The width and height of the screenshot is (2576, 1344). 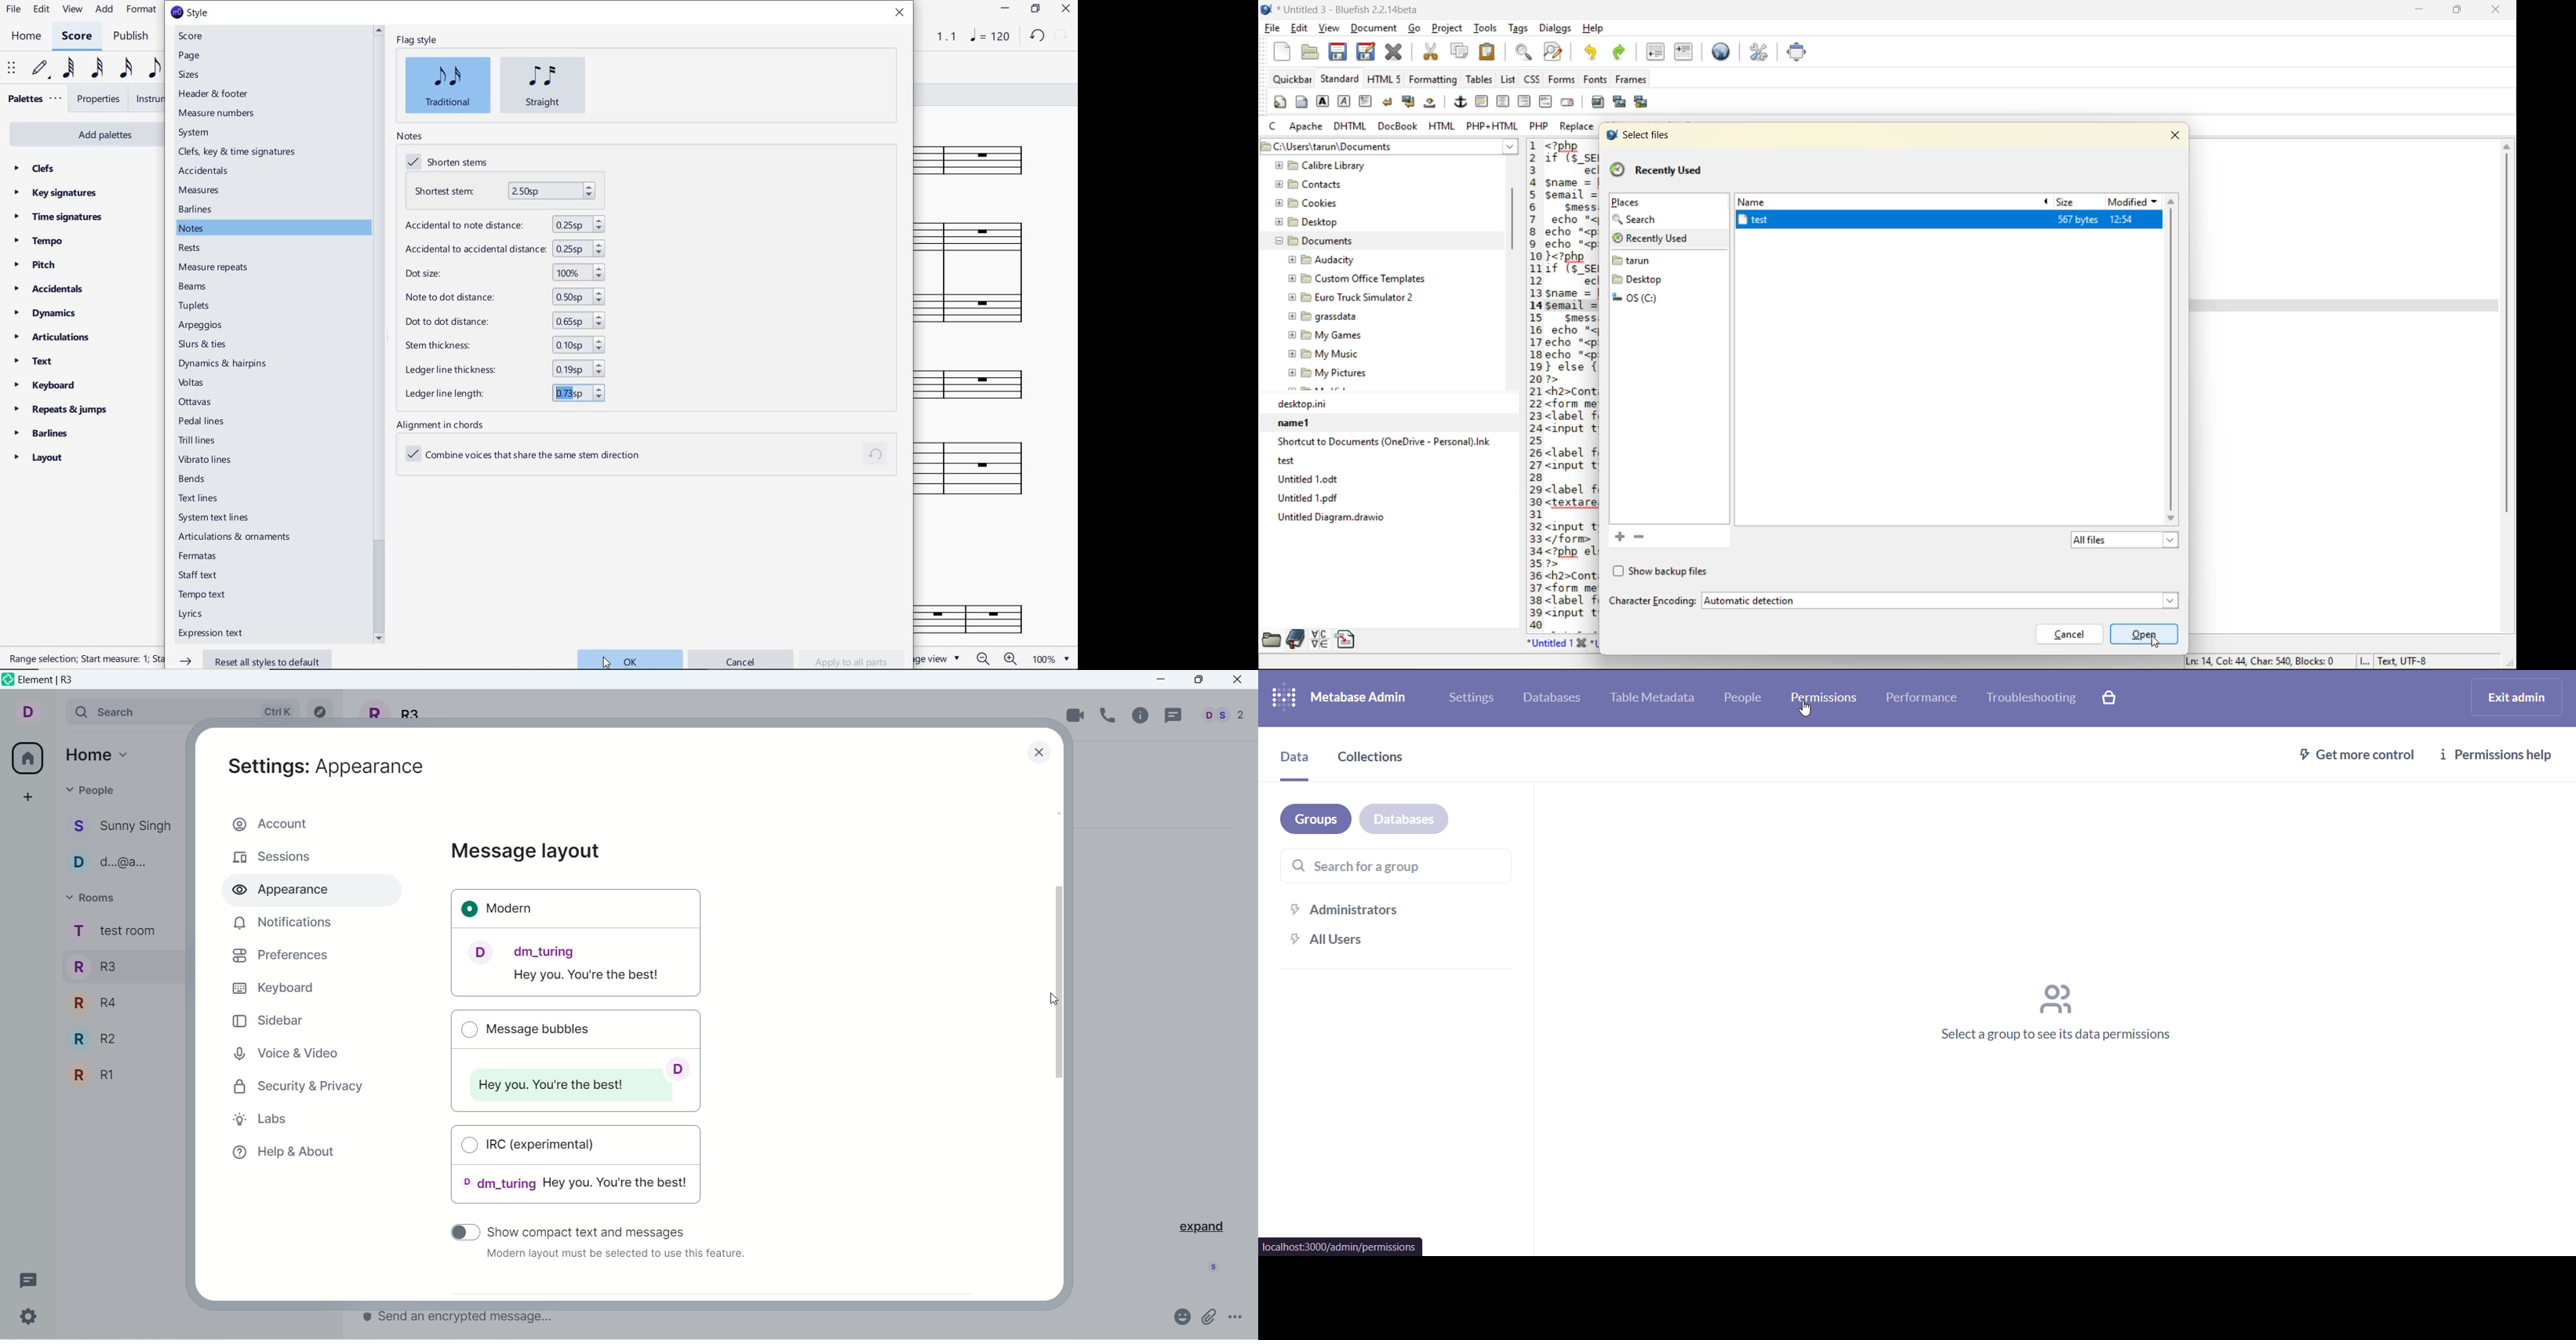 I want to click on FL, so click(x=982, y=613).